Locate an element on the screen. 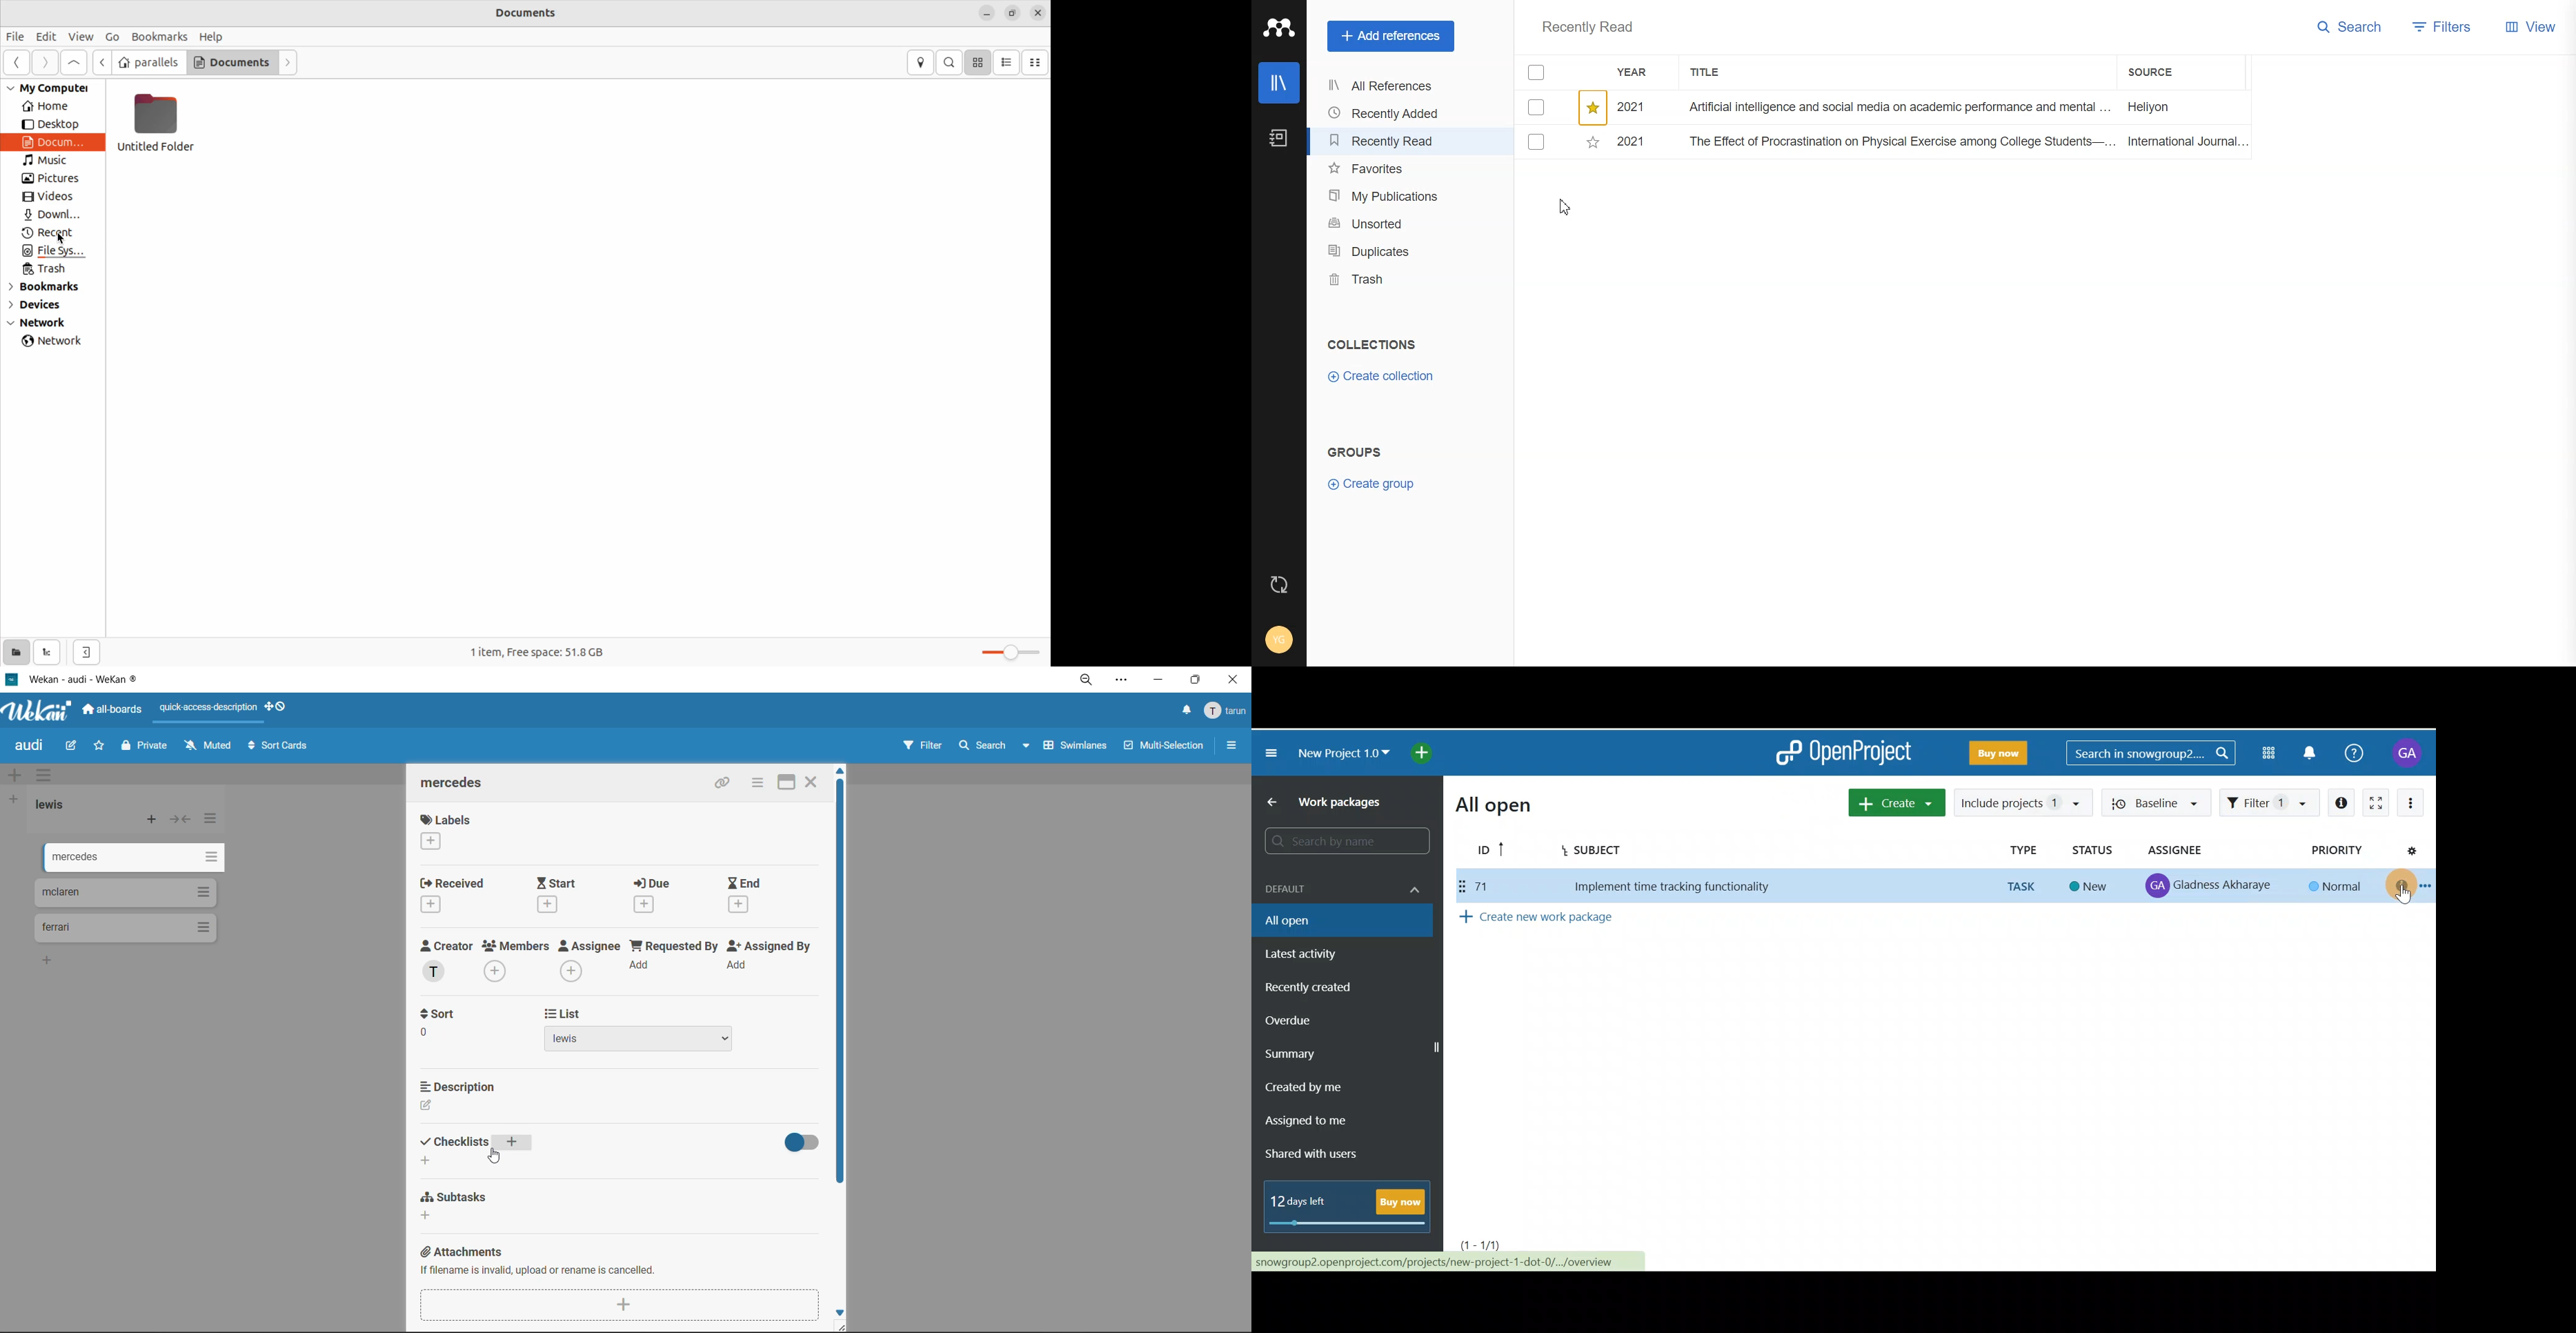 This screenshot has height=1344, width=2576. list title is located at coordinates (55, 805).